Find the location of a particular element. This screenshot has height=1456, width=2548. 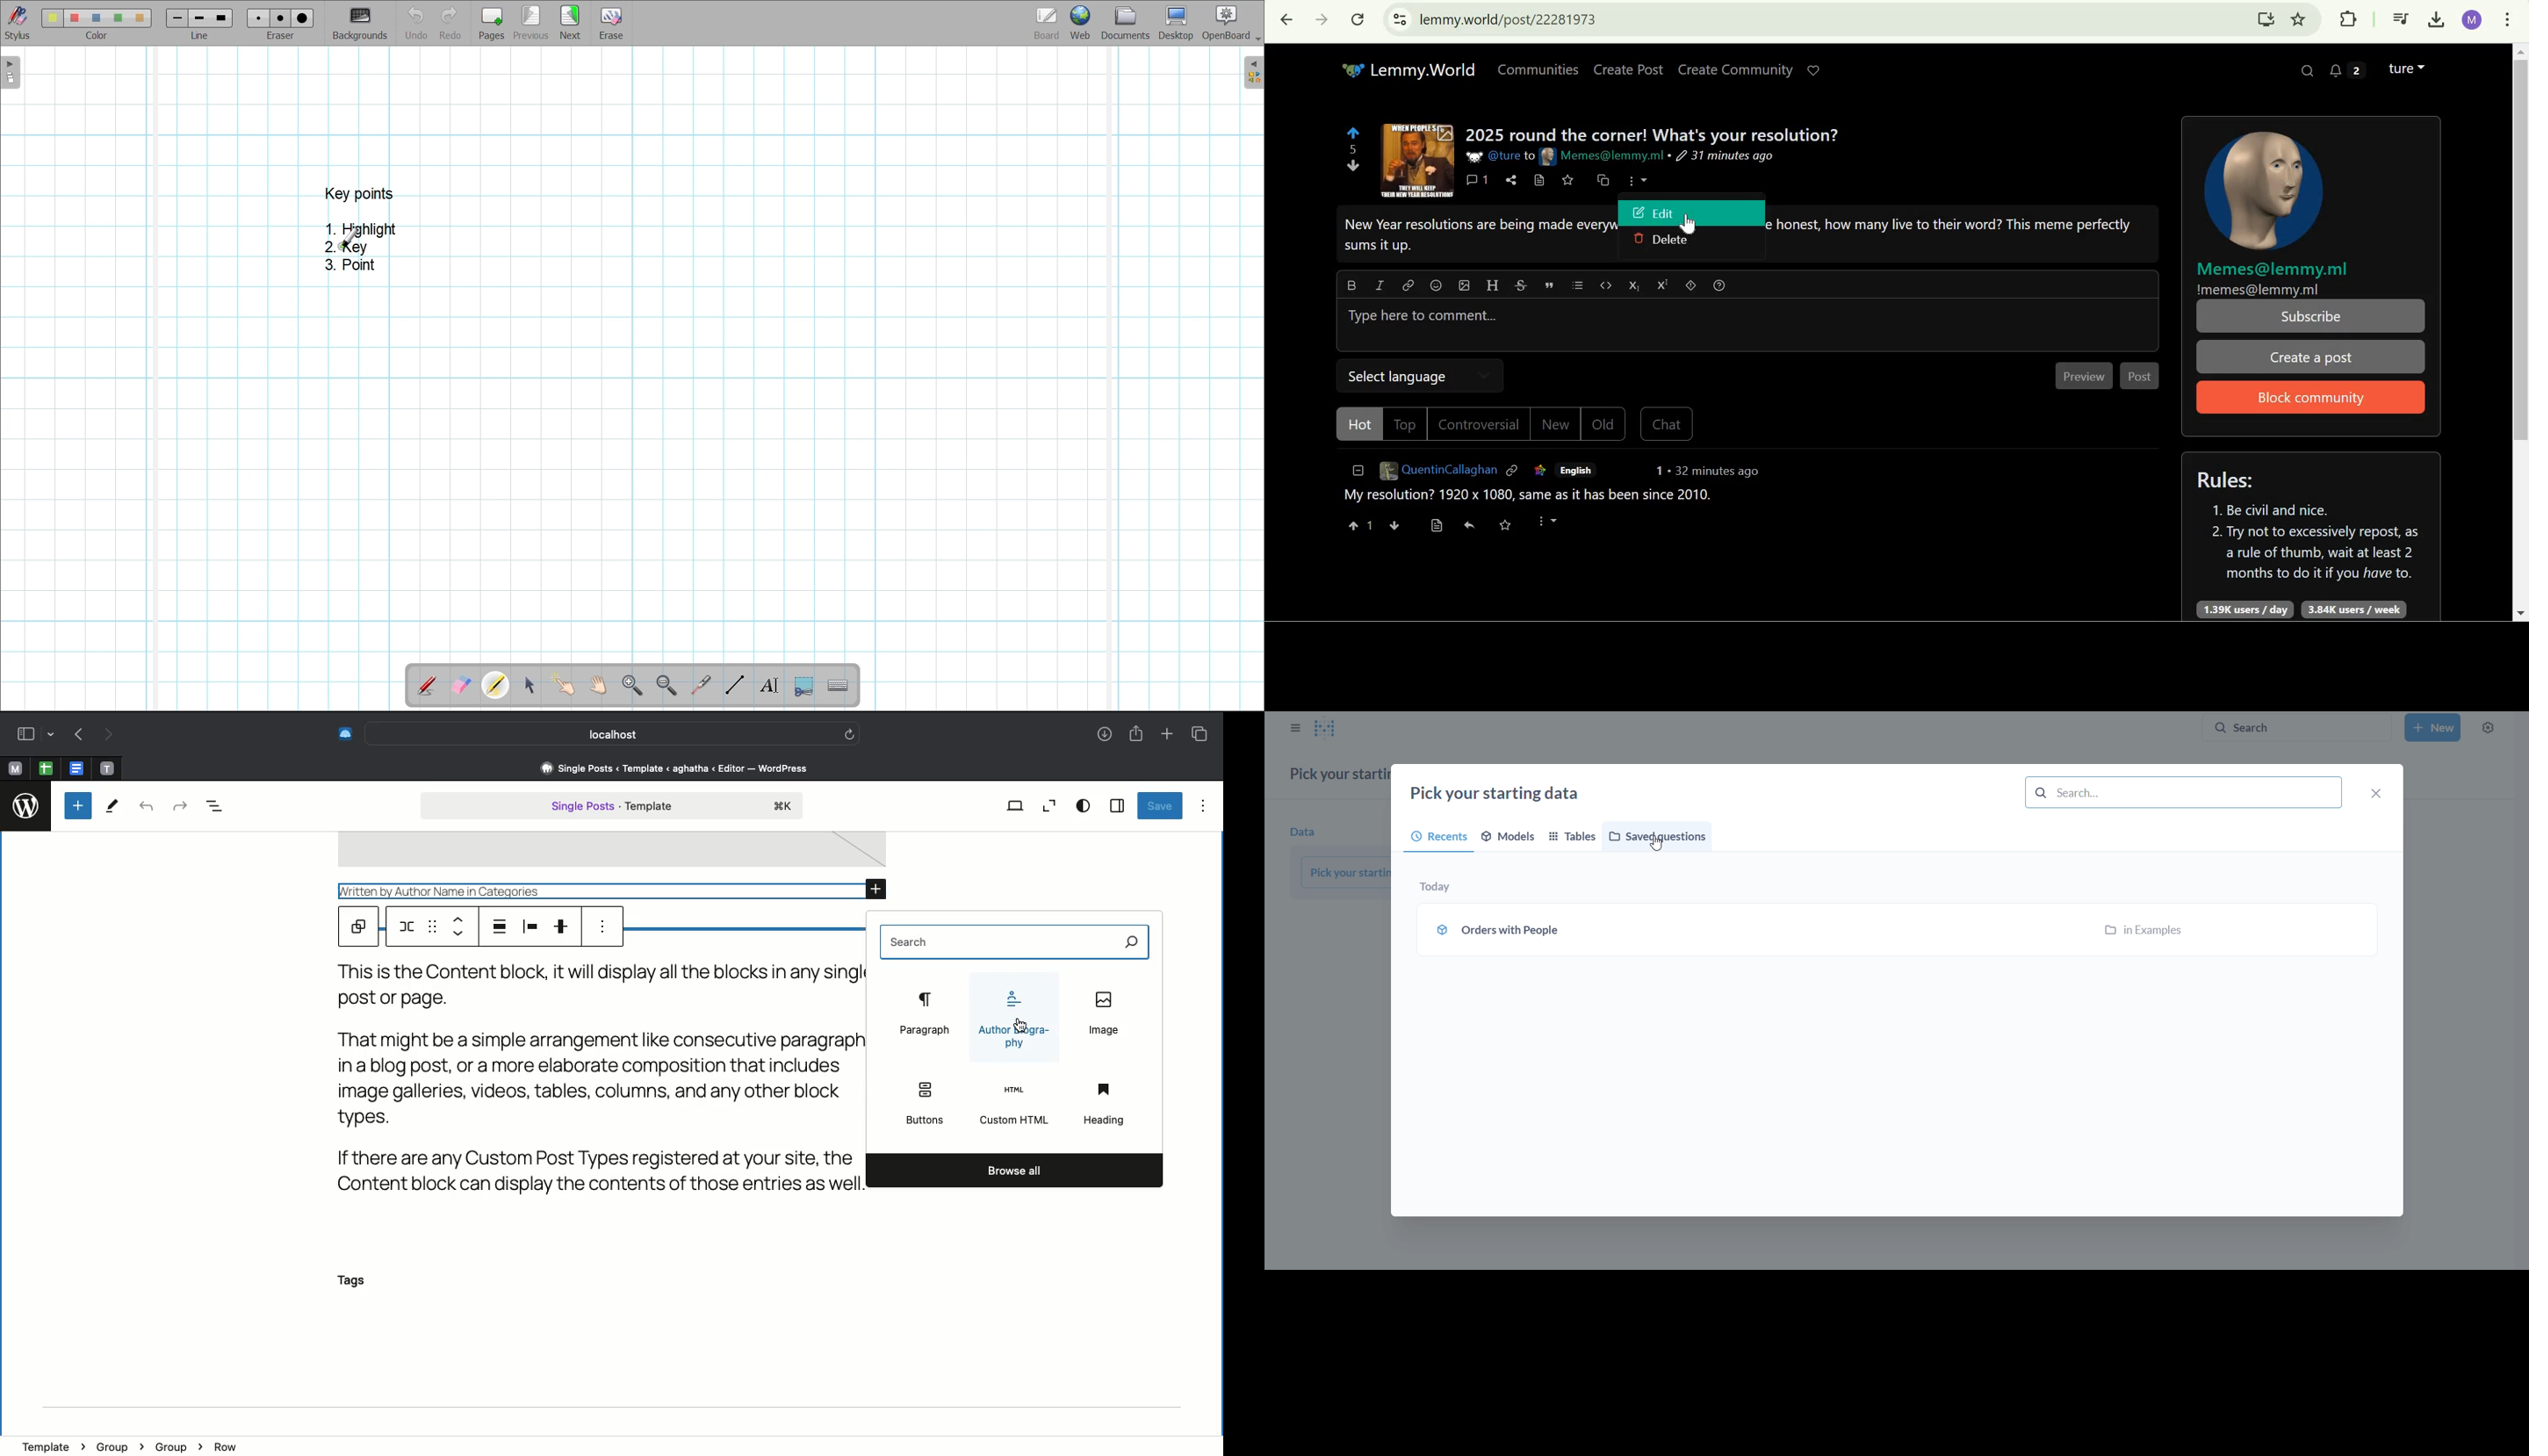

Google account is located at coordinates (2472, 20).